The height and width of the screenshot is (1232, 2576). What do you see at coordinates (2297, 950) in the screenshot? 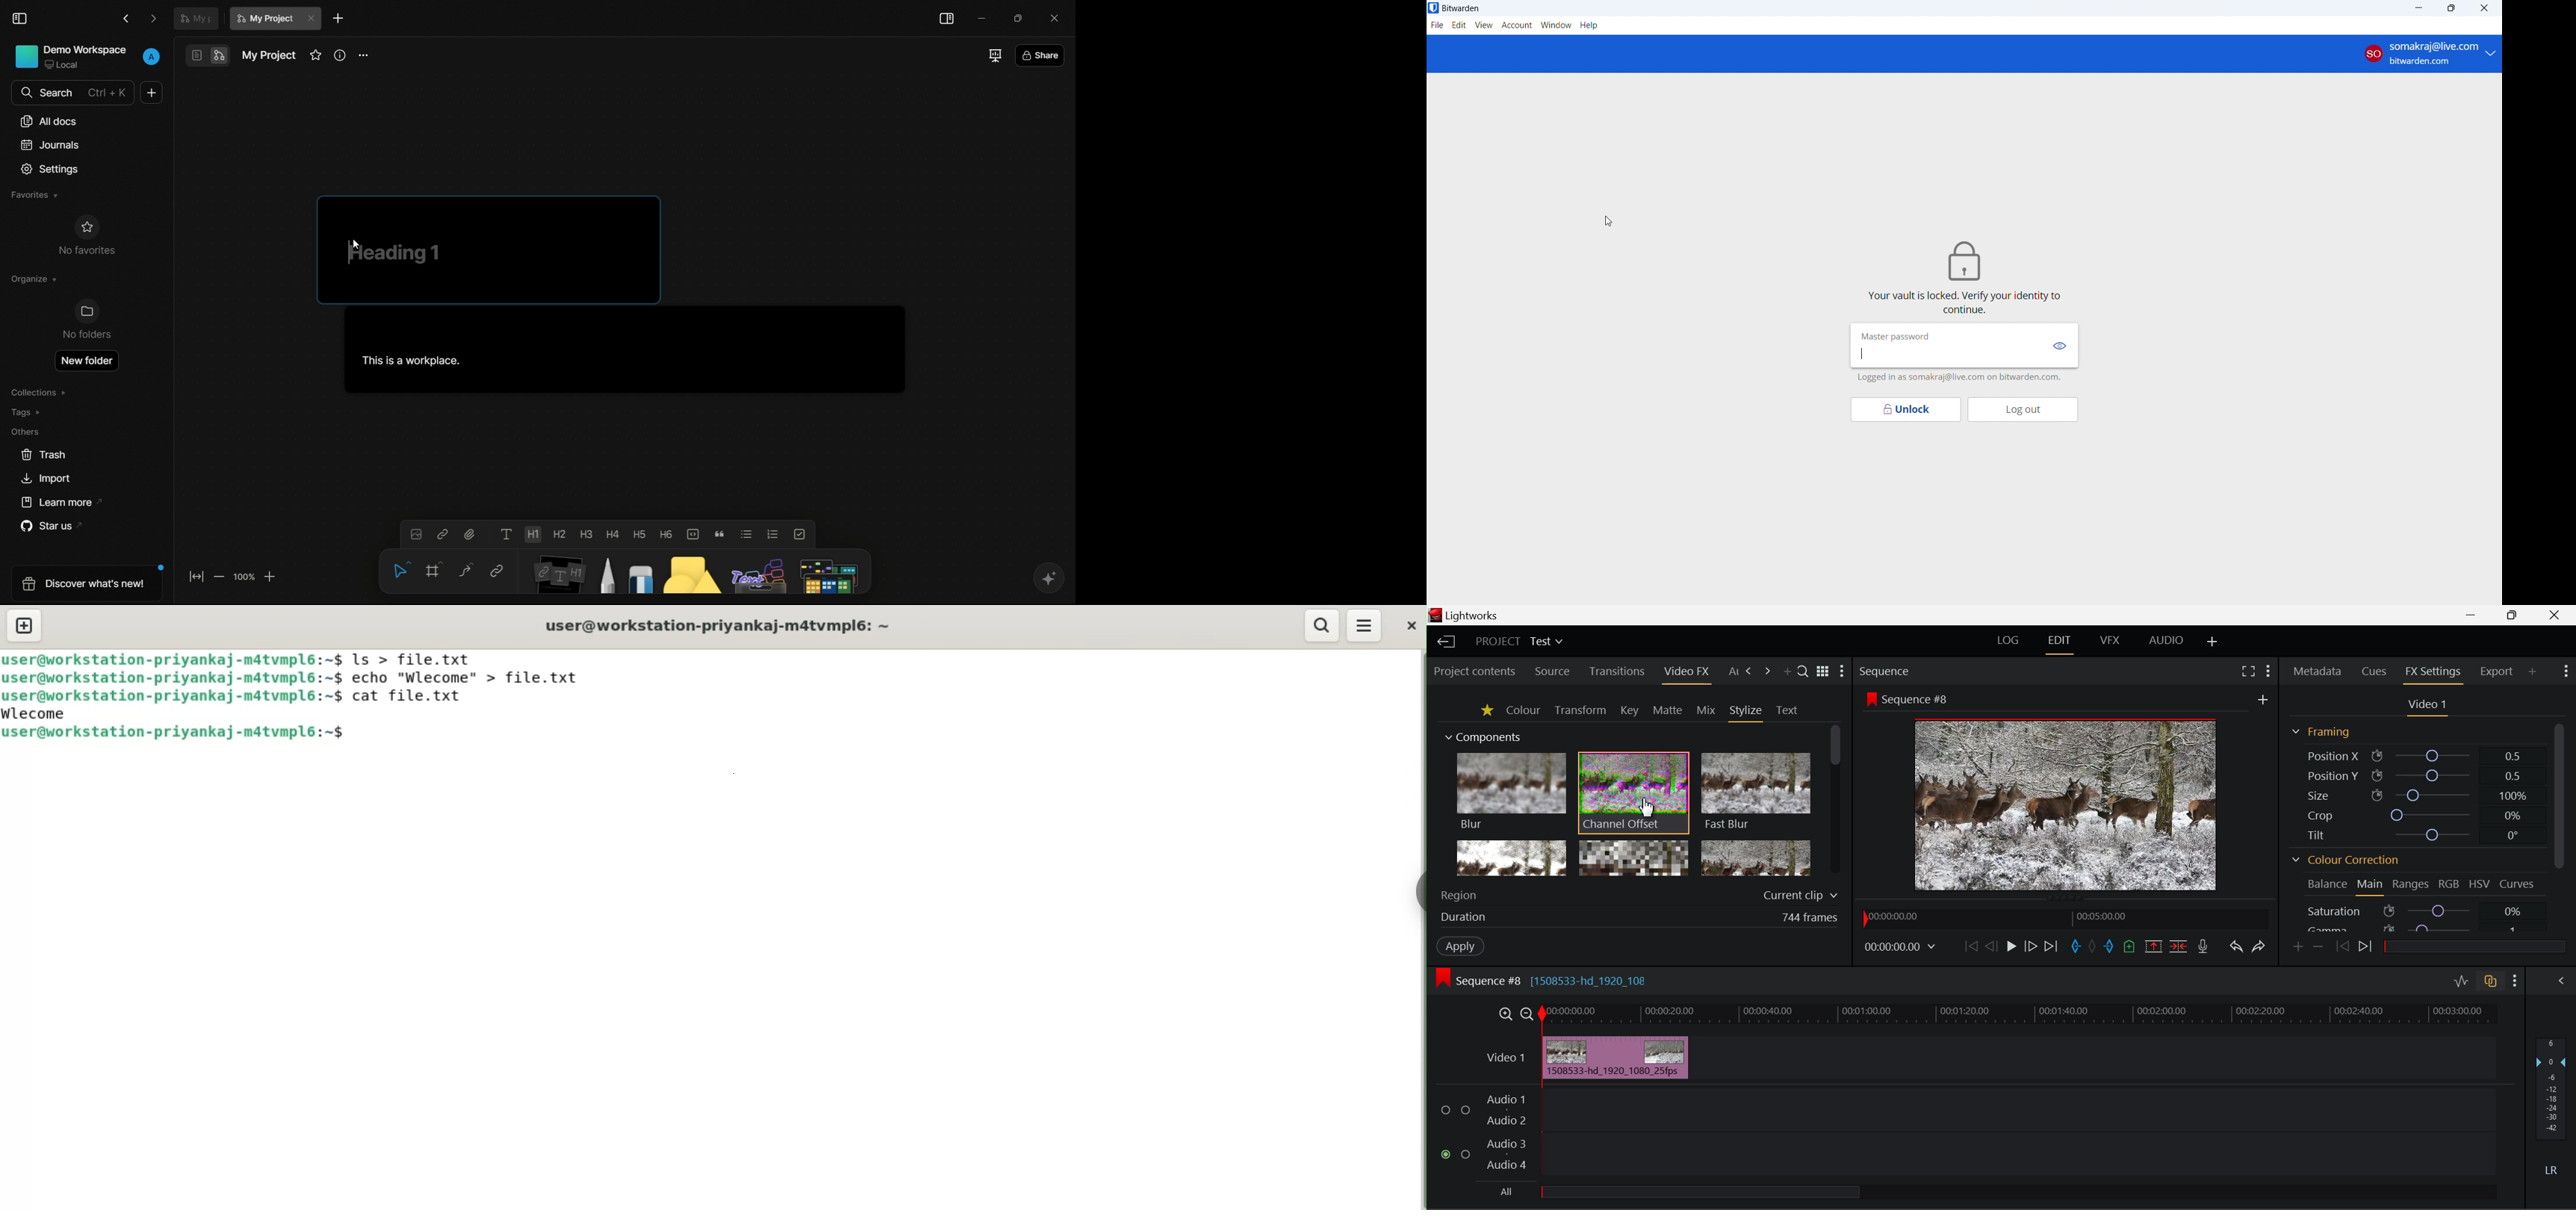
I see `Add keyframe` at bounding box center [2297, 950].